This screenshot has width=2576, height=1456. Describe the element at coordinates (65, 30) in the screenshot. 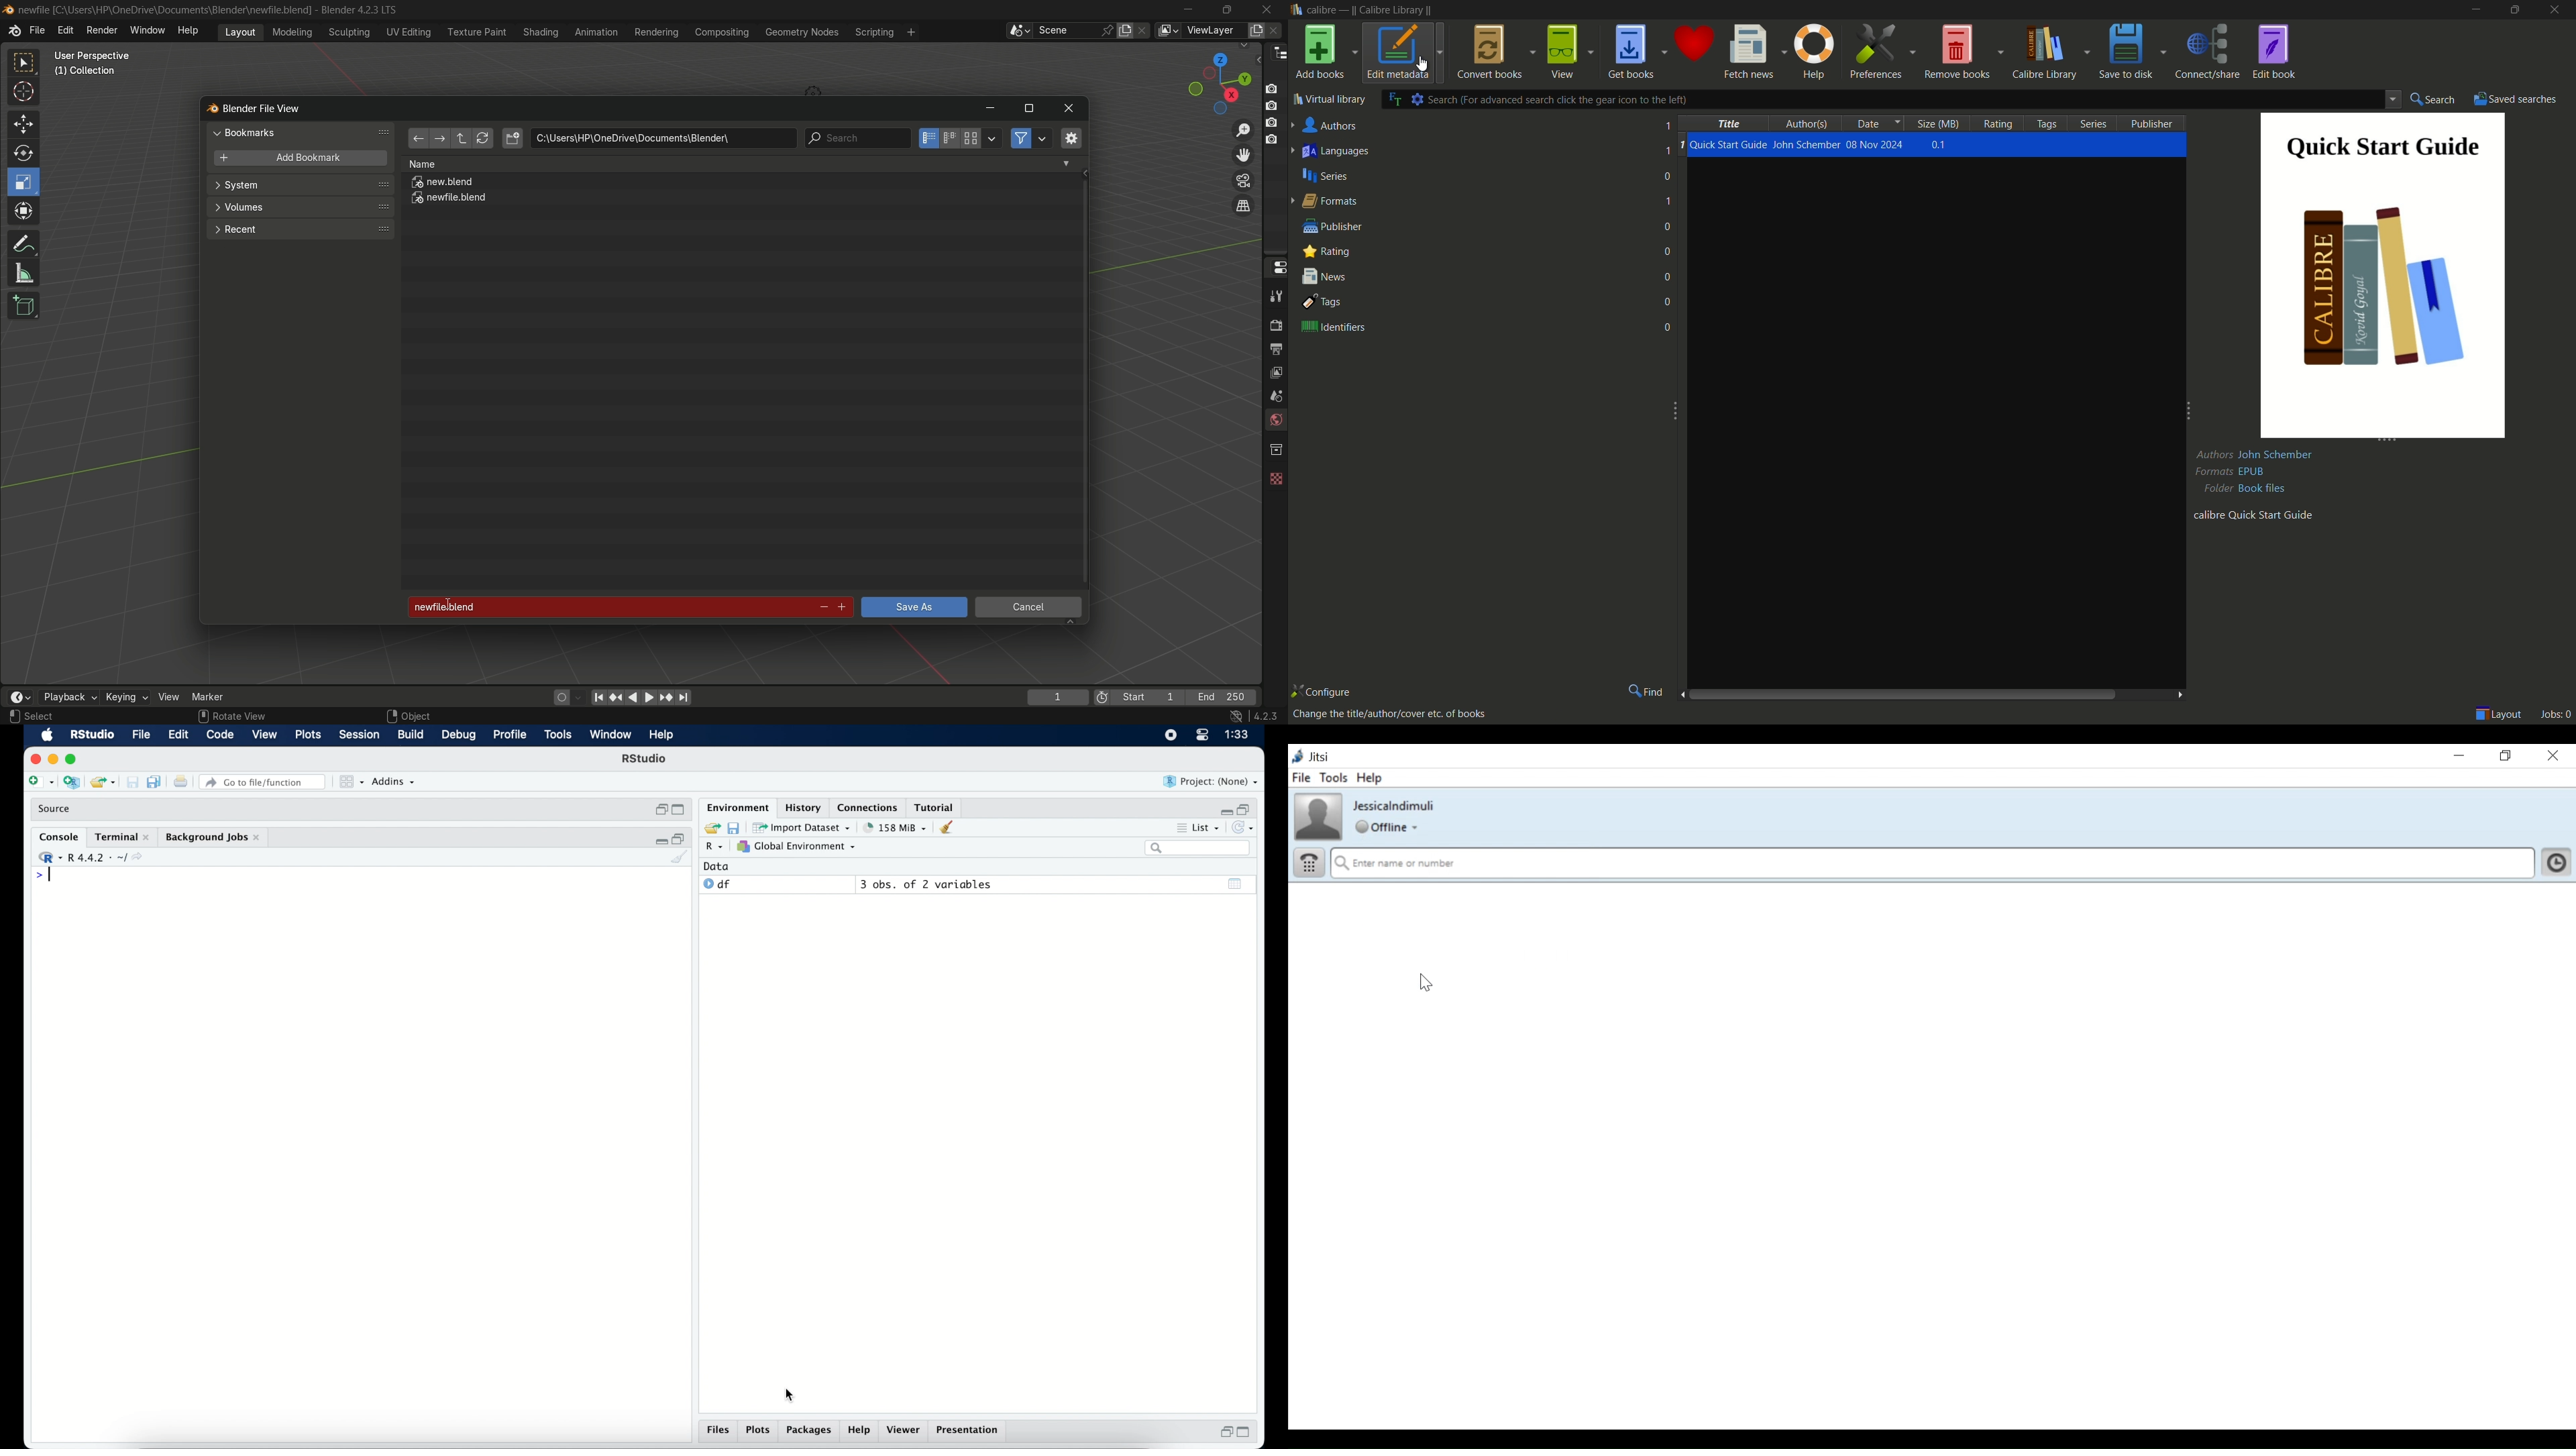

I see `edit menu` at that location.